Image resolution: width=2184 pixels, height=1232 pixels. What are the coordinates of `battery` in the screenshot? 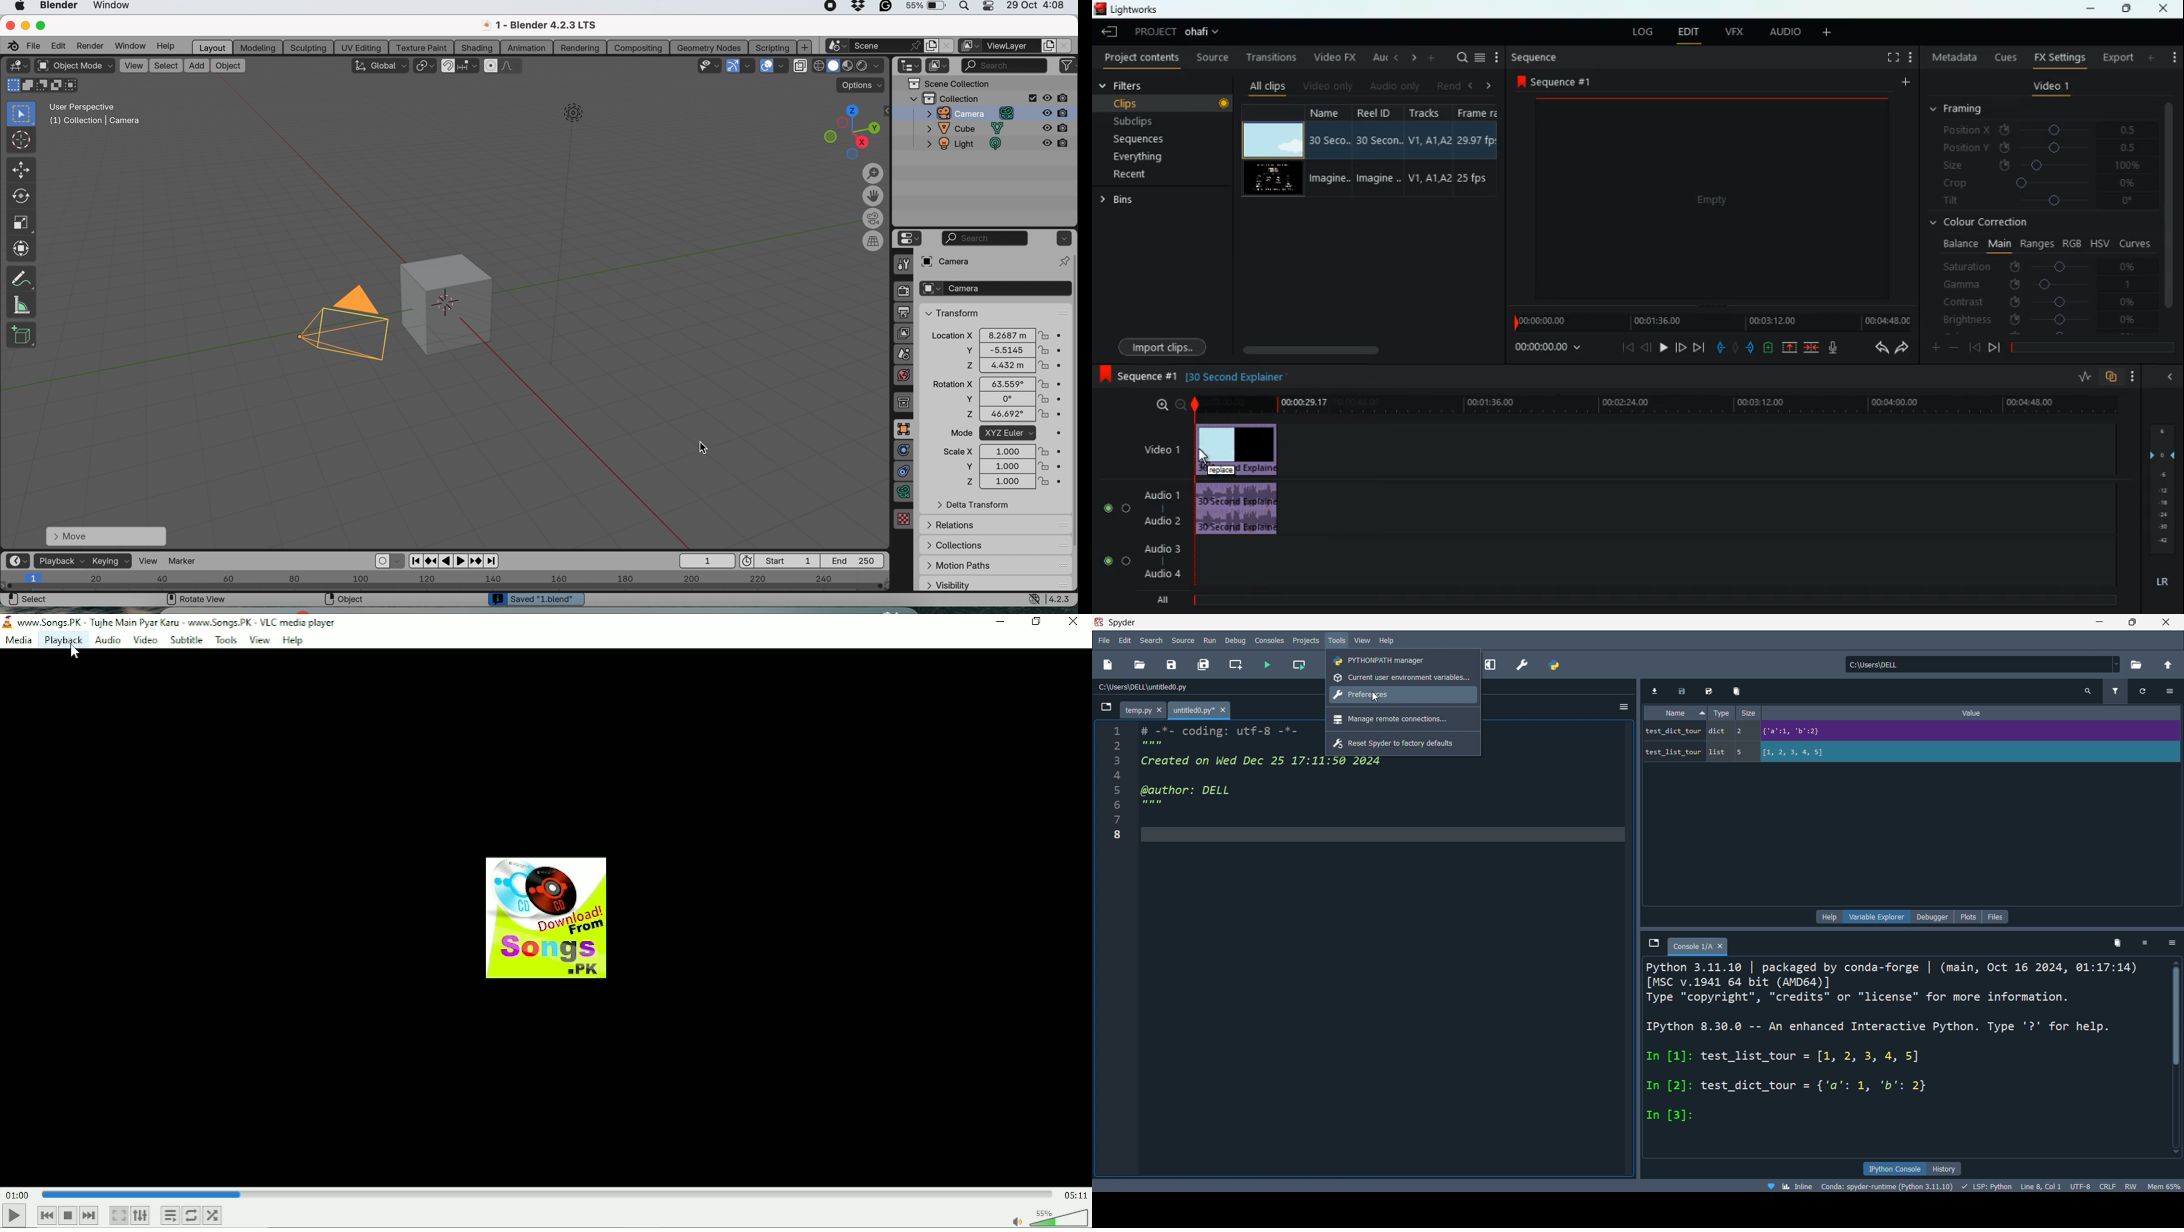 It's located at (1768, 347).